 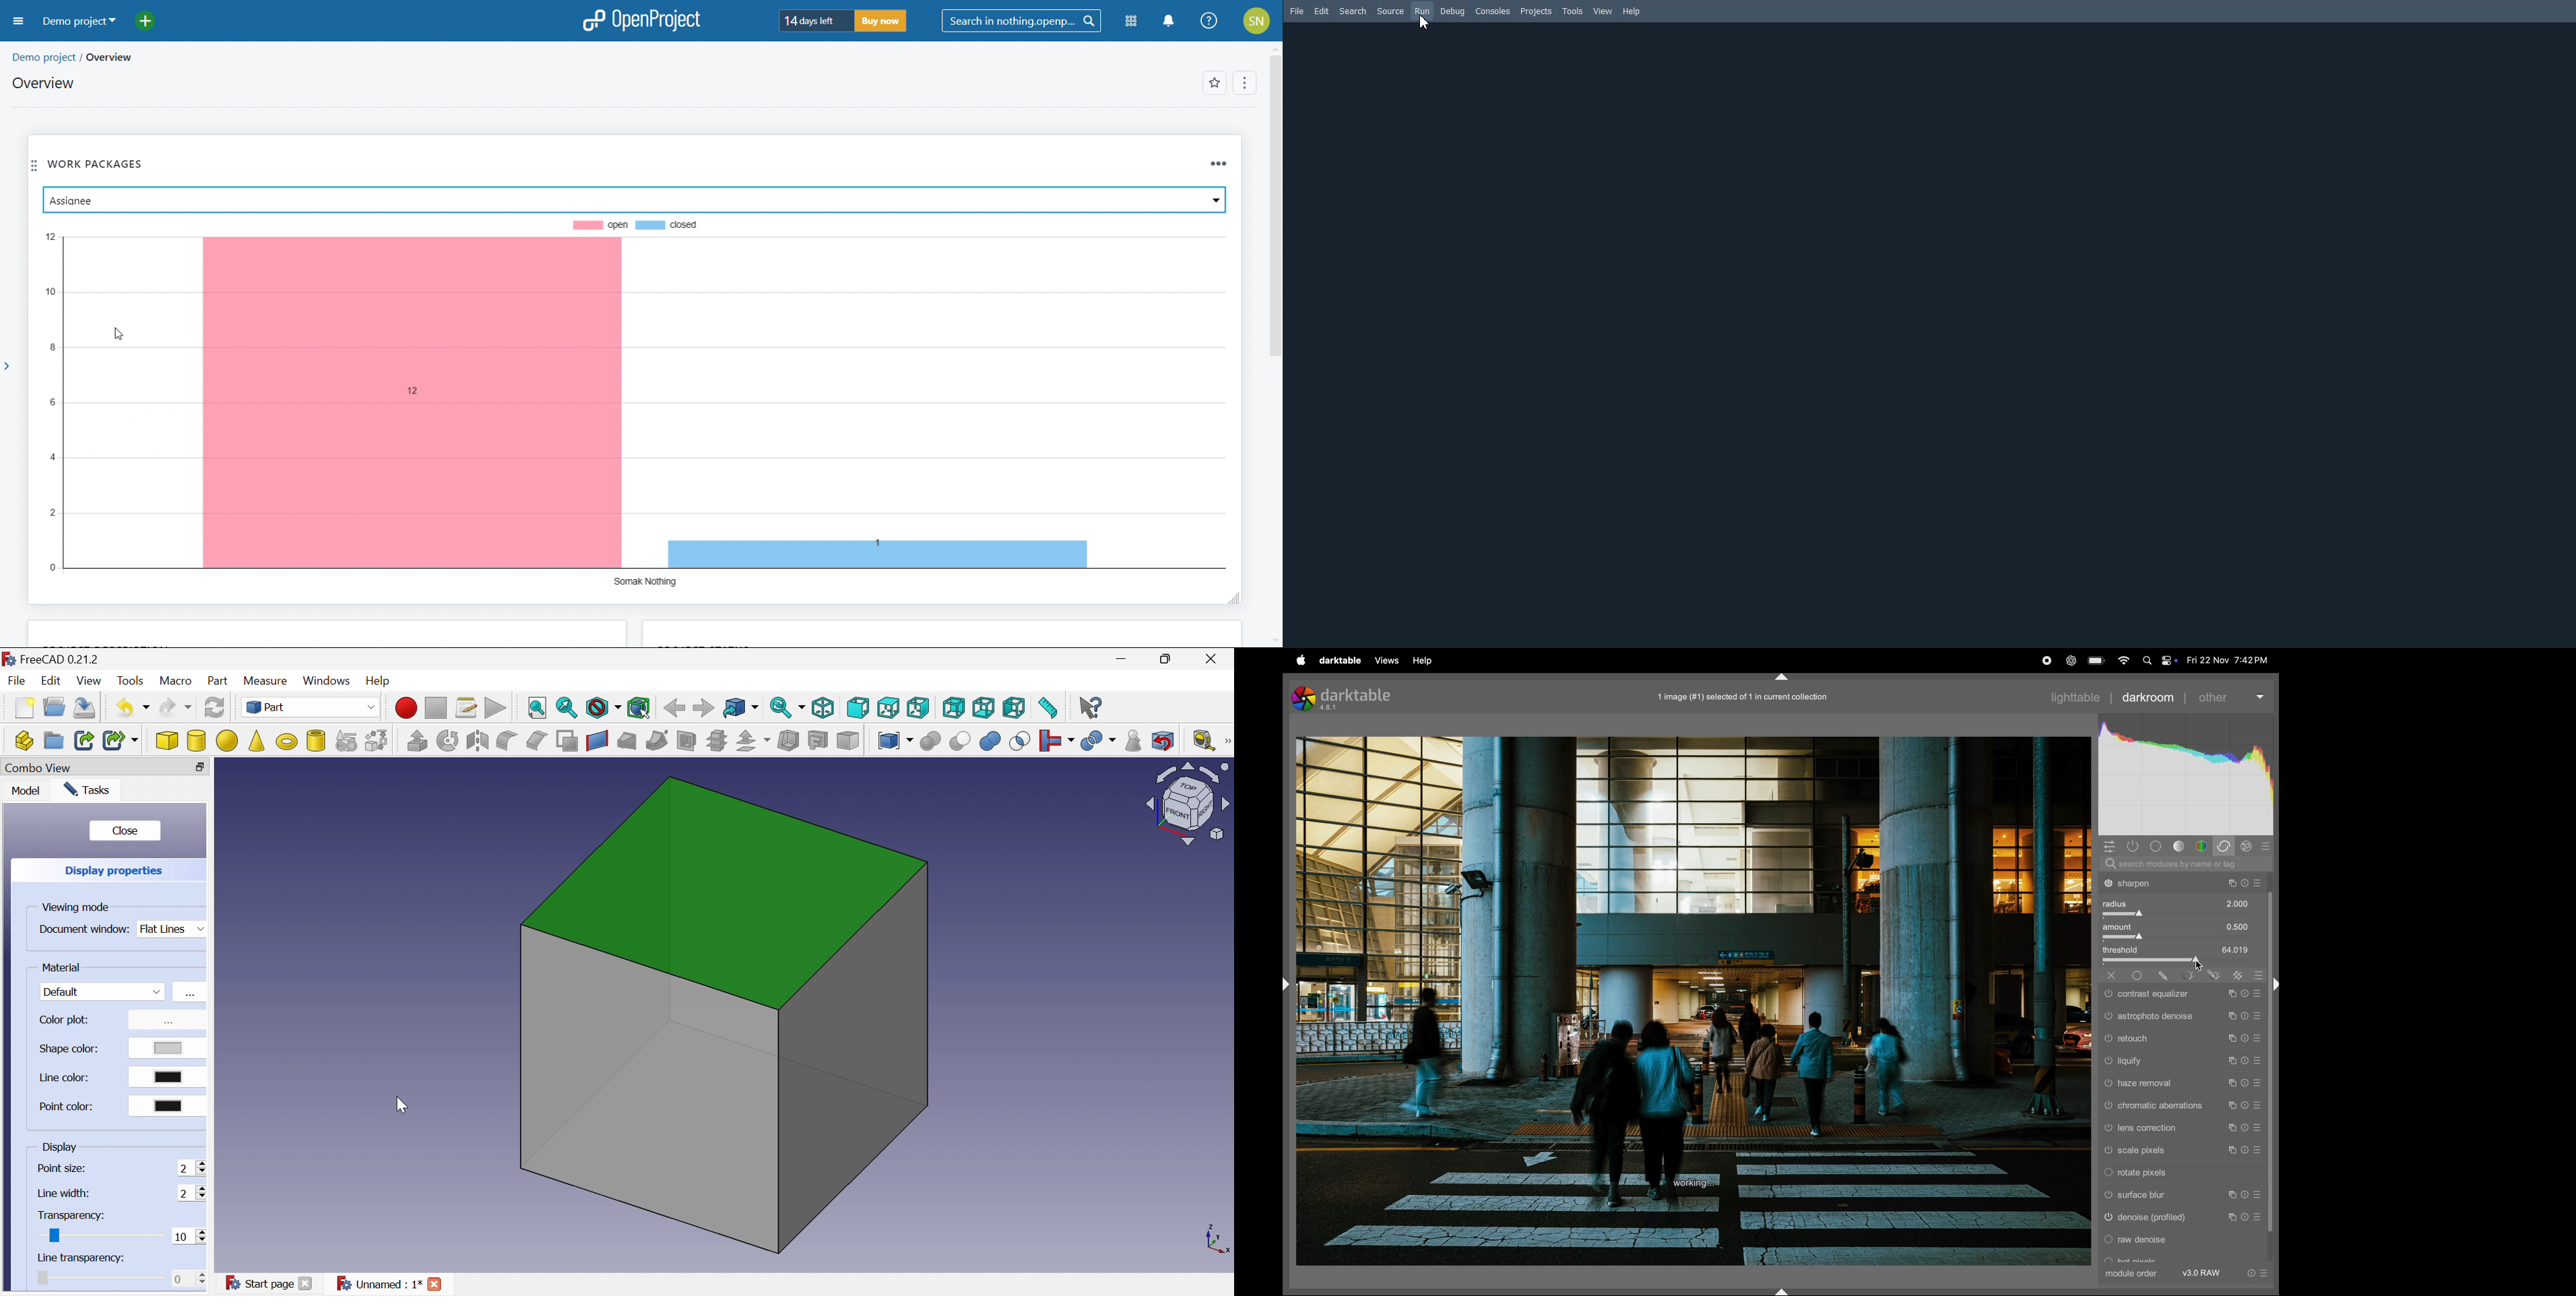 What do you see at coordinates (1454, 11) in the screenshot?
I see `Debug` at bounding box center [1454, 11].